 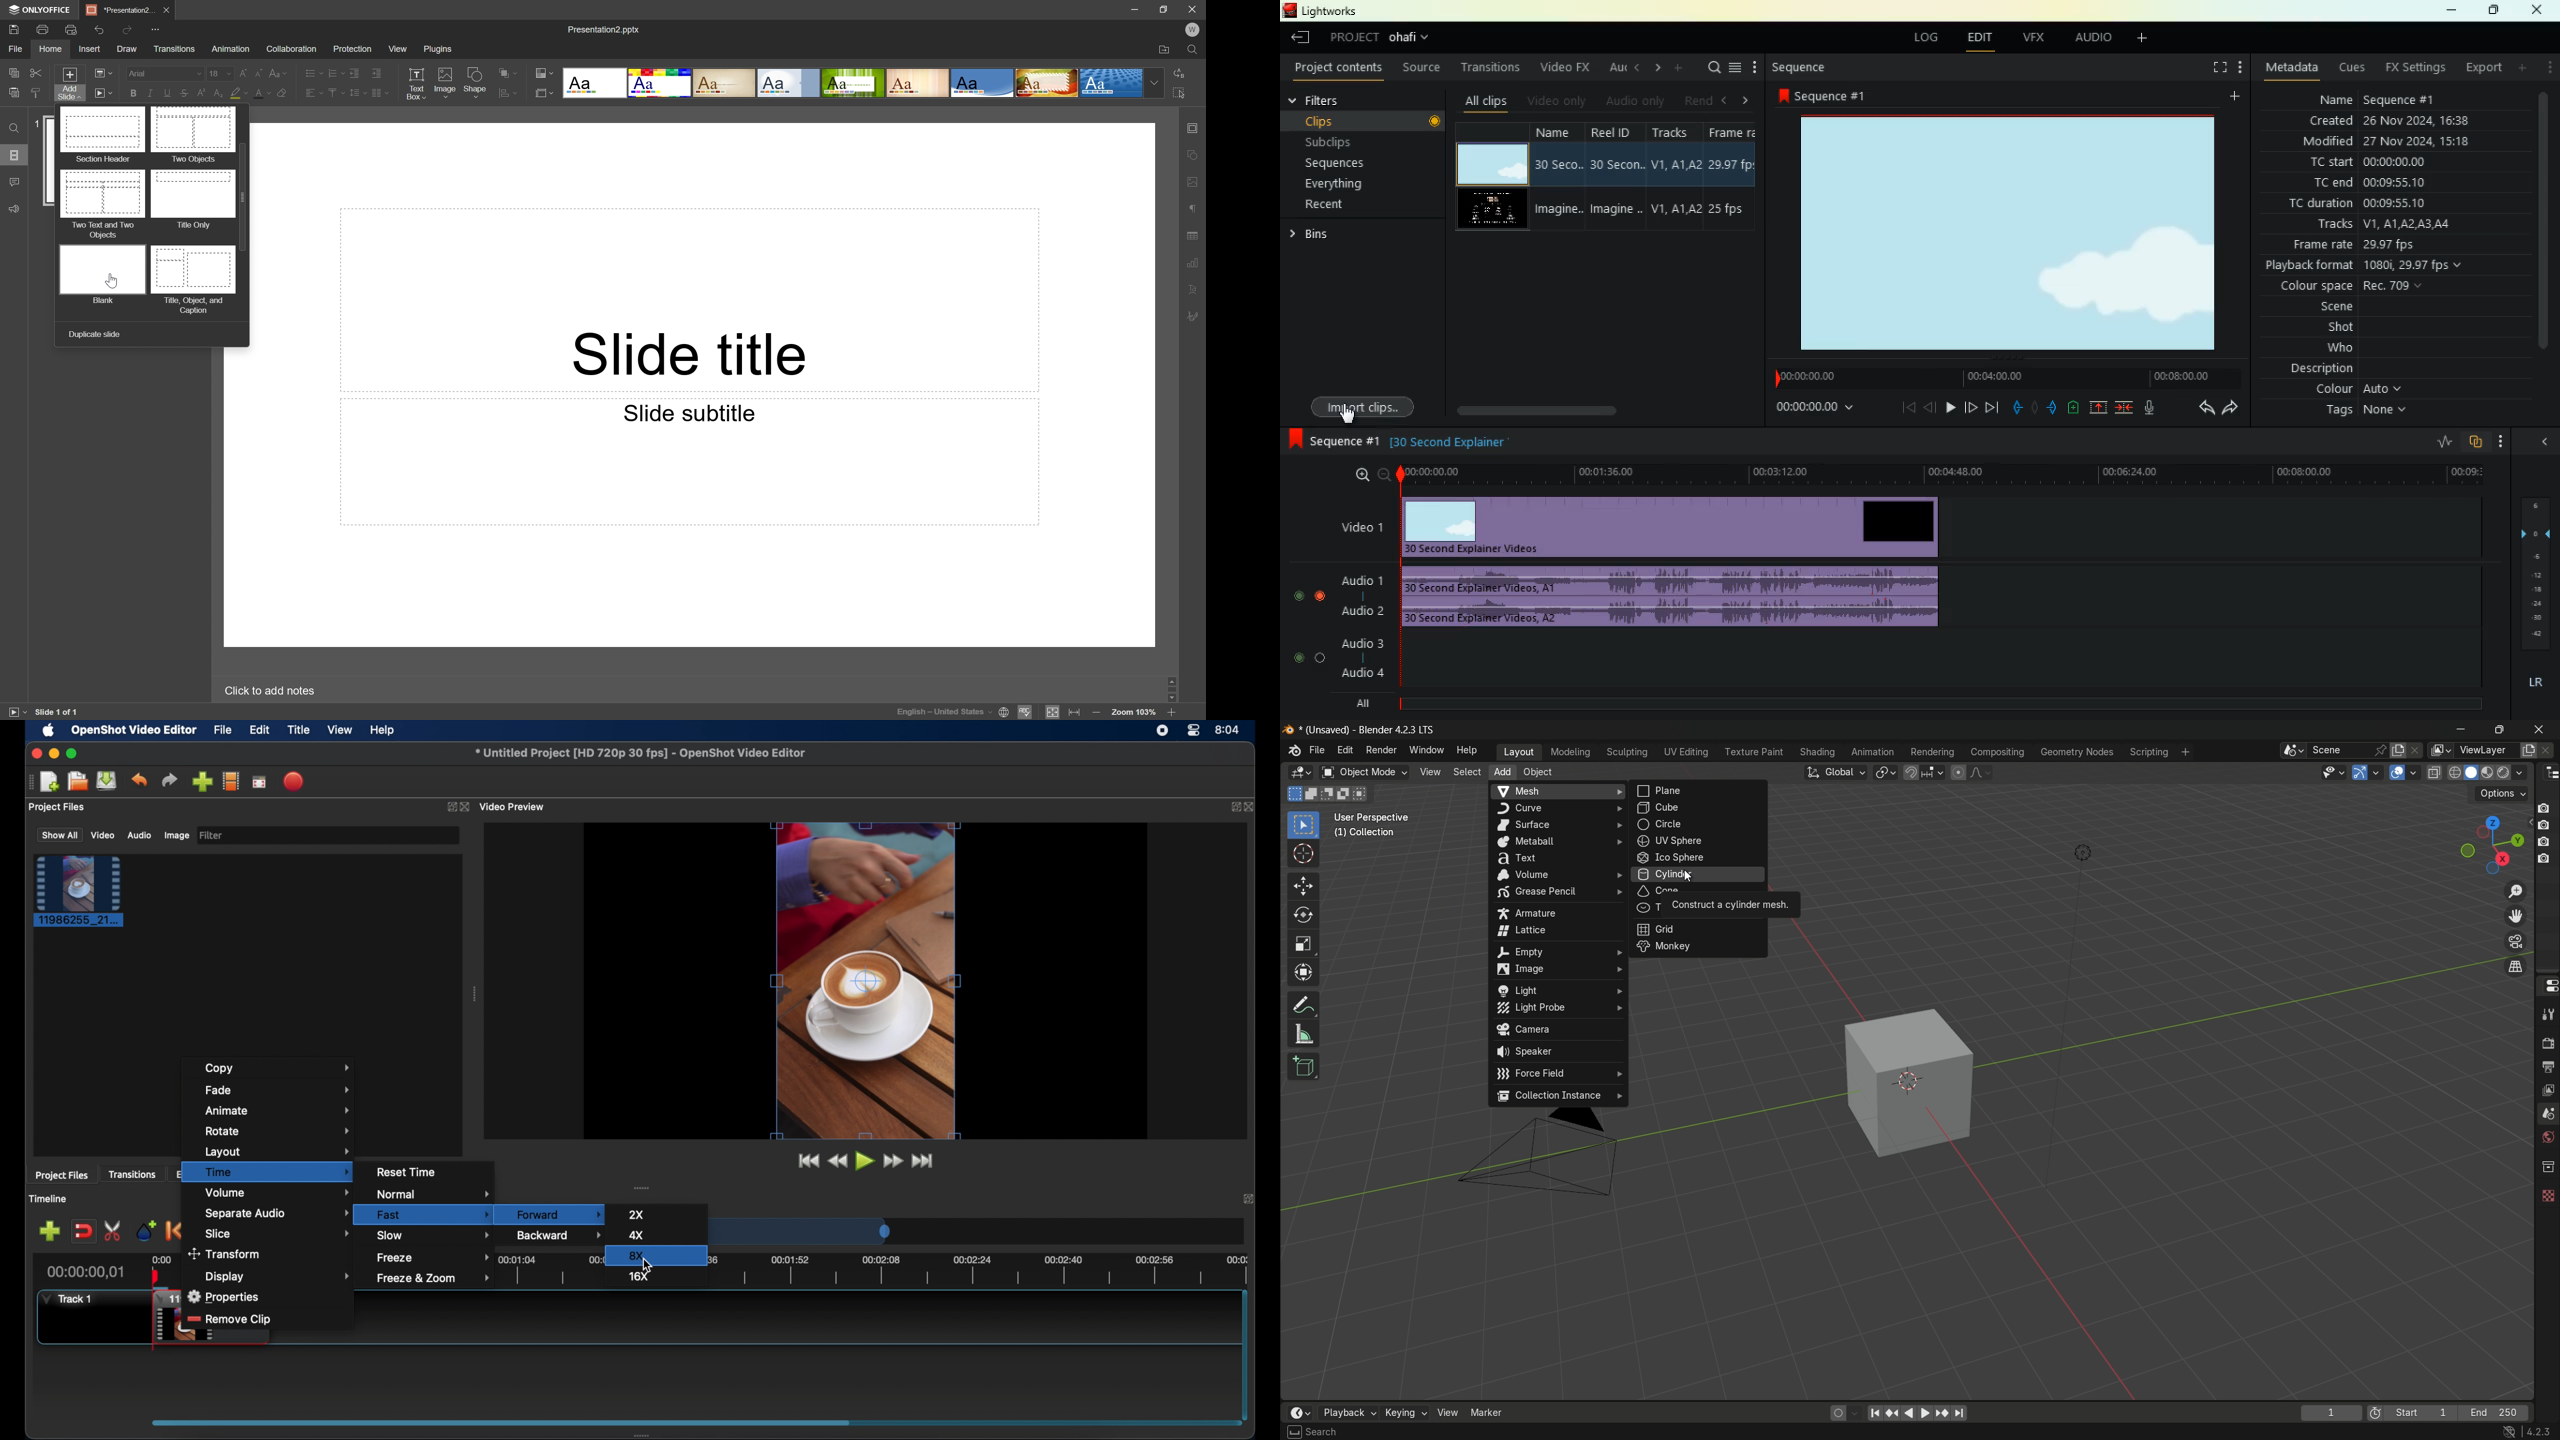 I want to click on Italic, so click(x=148, y=94).